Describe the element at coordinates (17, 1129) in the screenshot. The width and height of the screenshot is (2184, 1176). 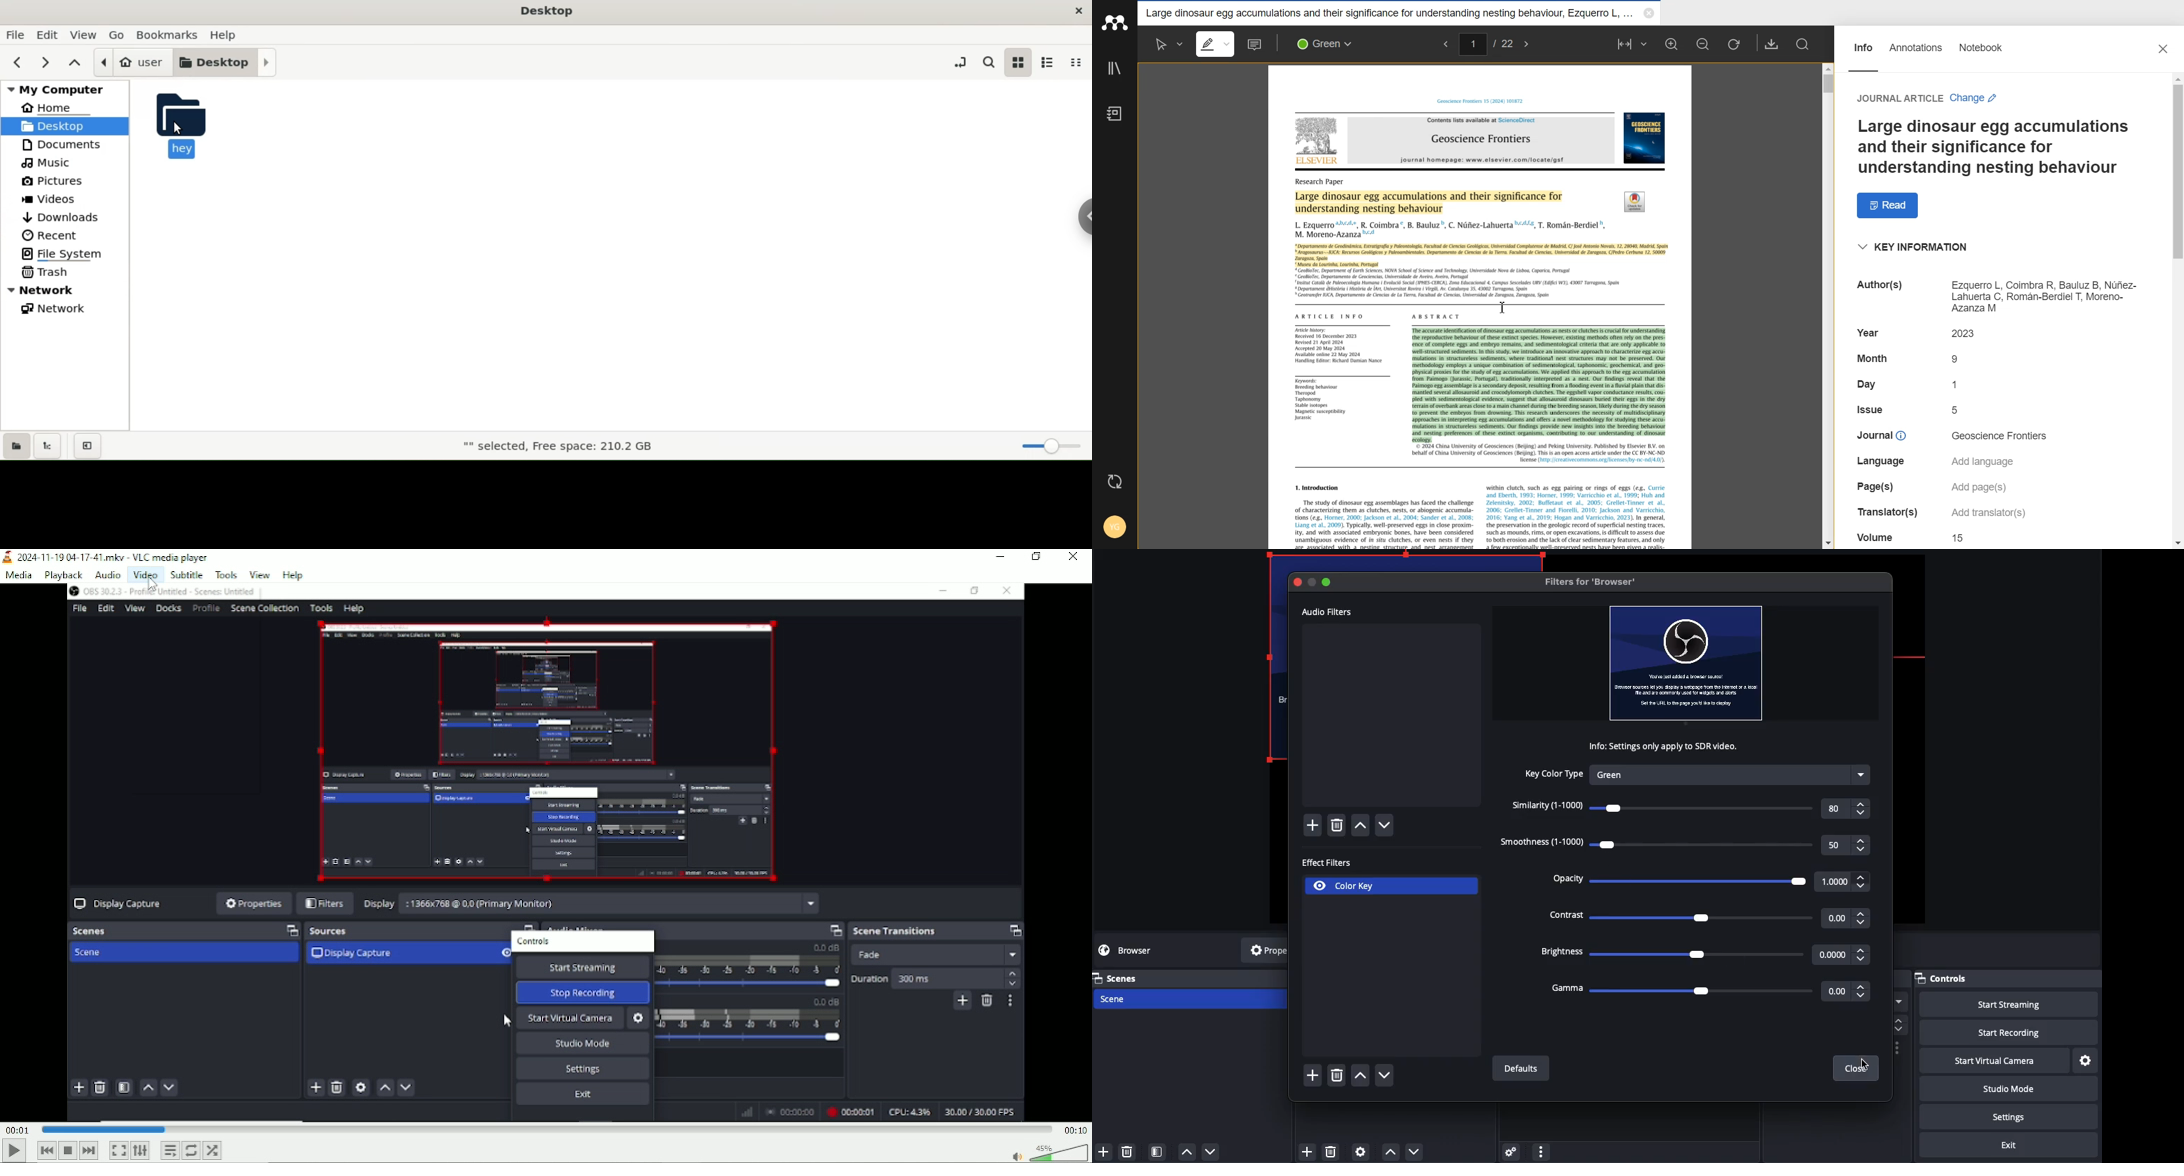
I see `Elapsed time` at that location.